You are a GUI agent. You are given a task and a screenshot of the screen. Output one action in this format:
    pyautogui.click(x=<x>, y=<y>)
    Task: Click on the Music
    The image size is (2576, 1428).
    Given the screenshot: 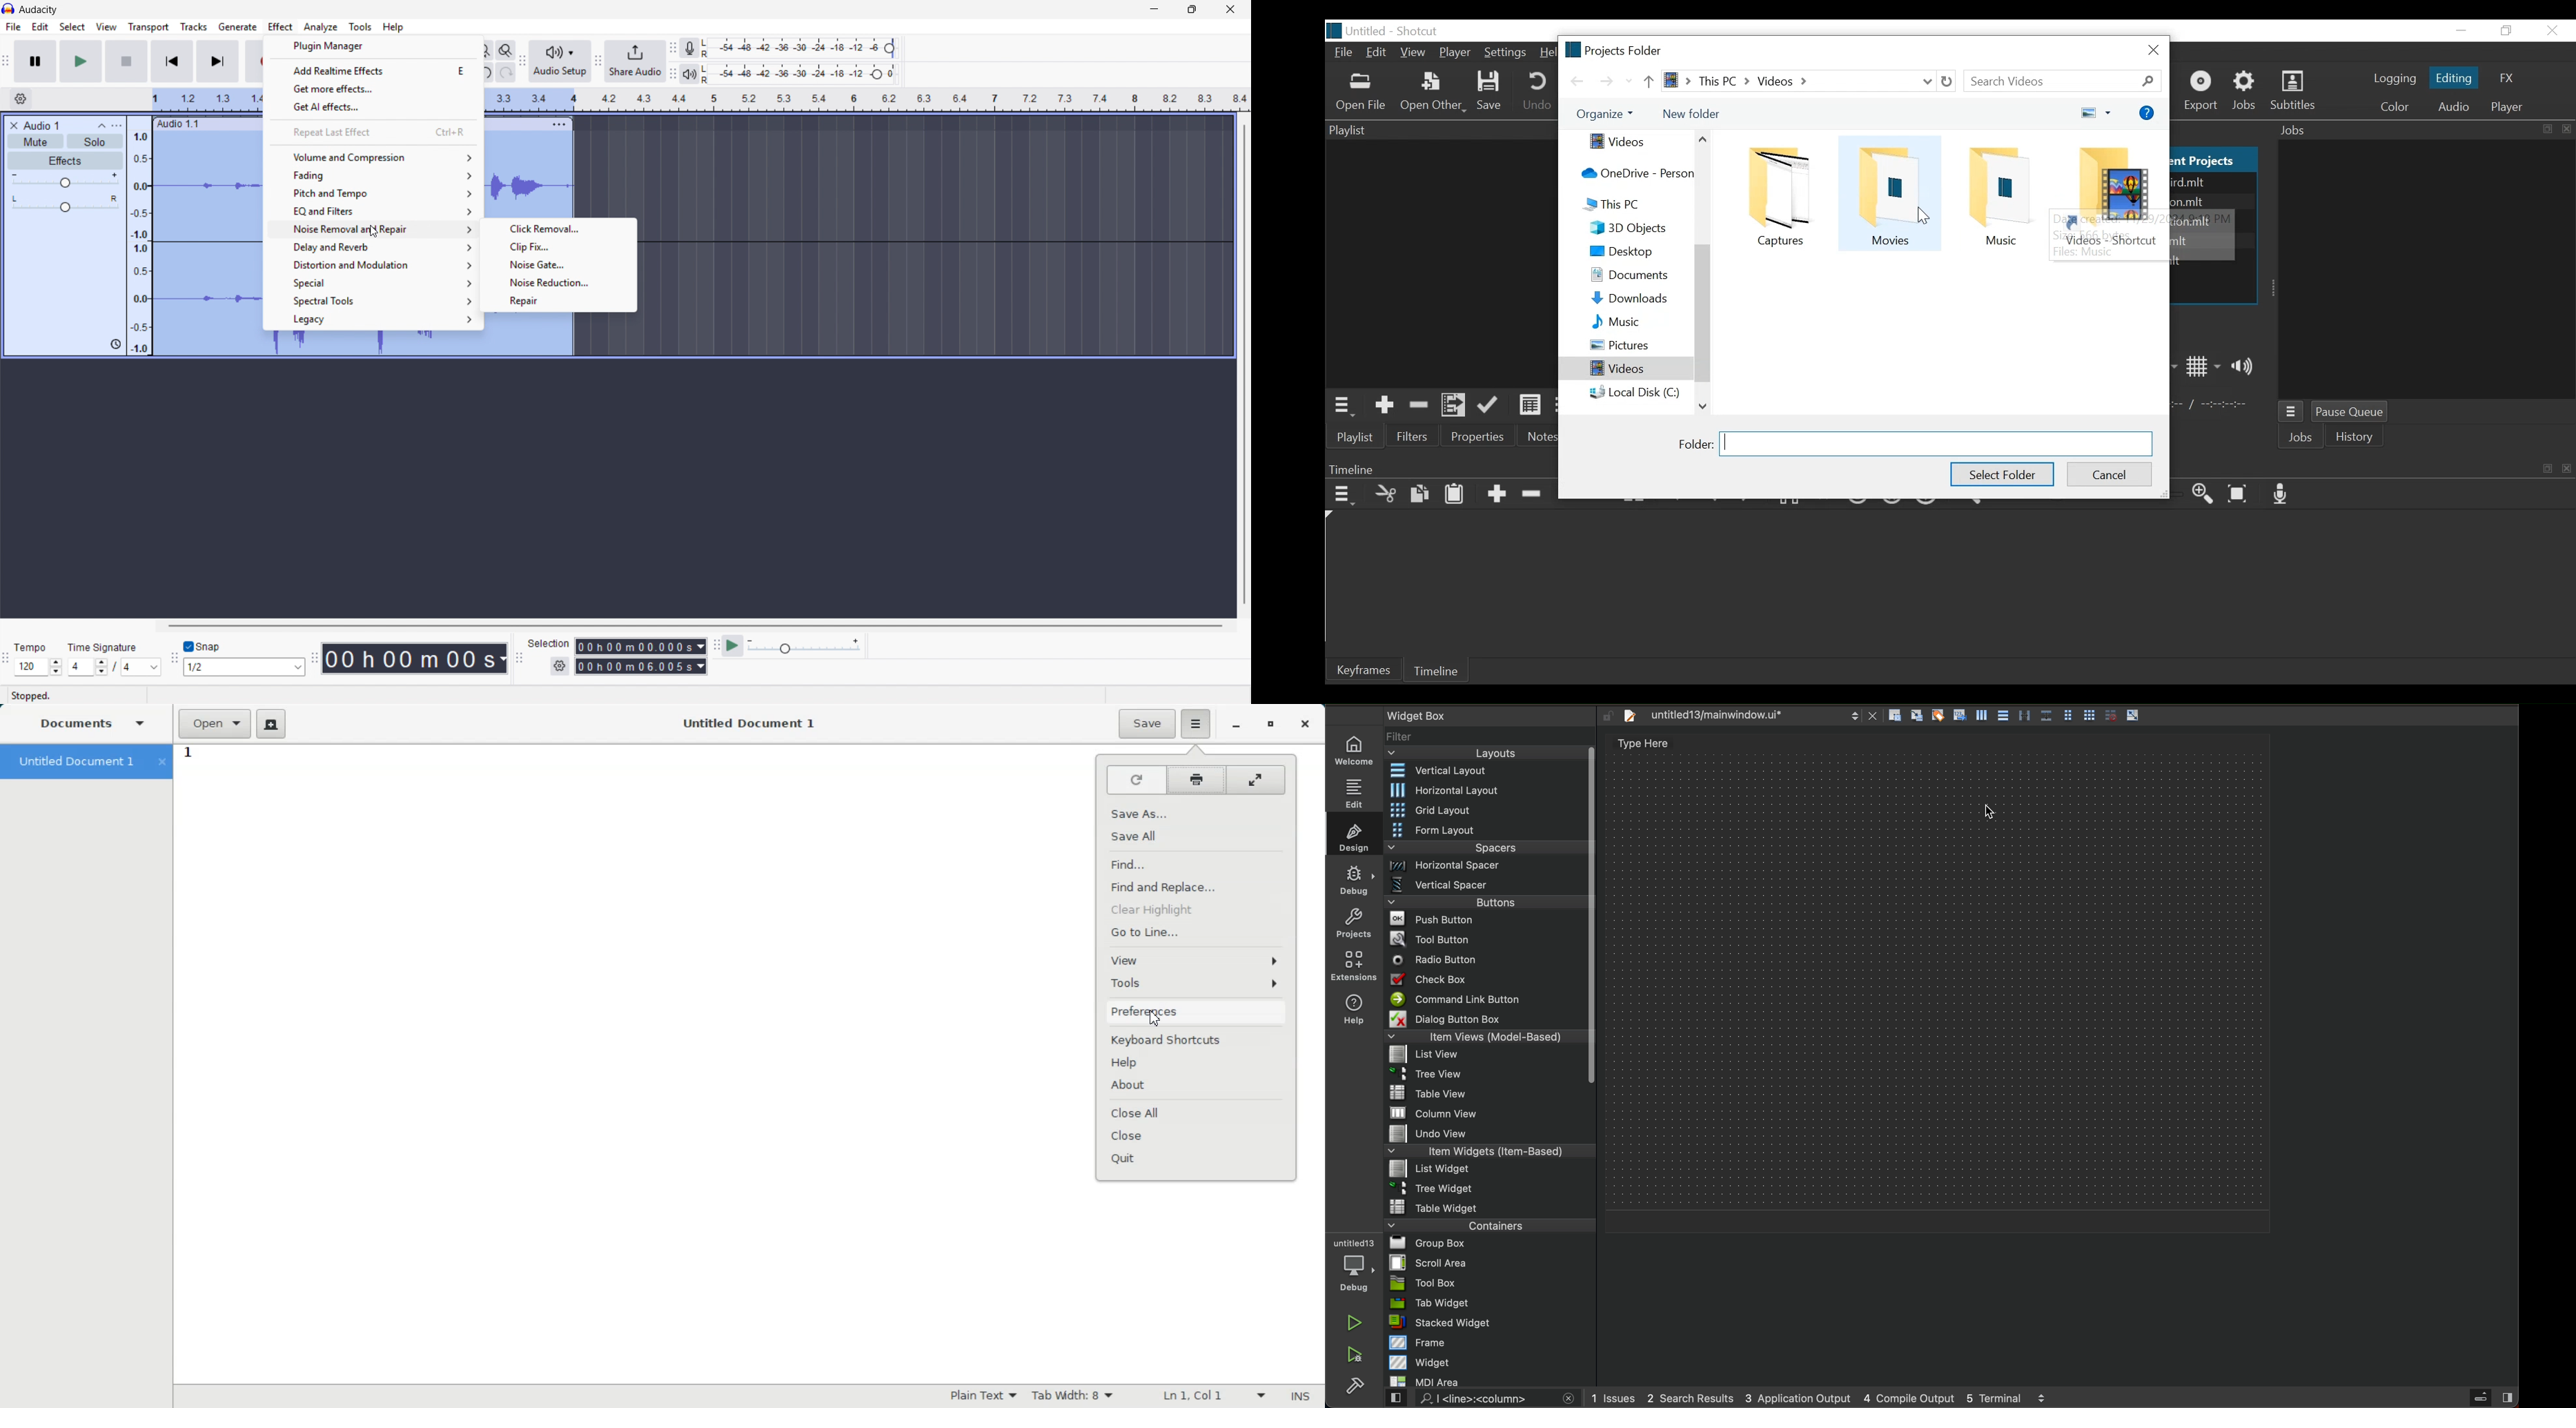 What is the action you would take?
    pyautogui.click(x=1638, y=321)
    